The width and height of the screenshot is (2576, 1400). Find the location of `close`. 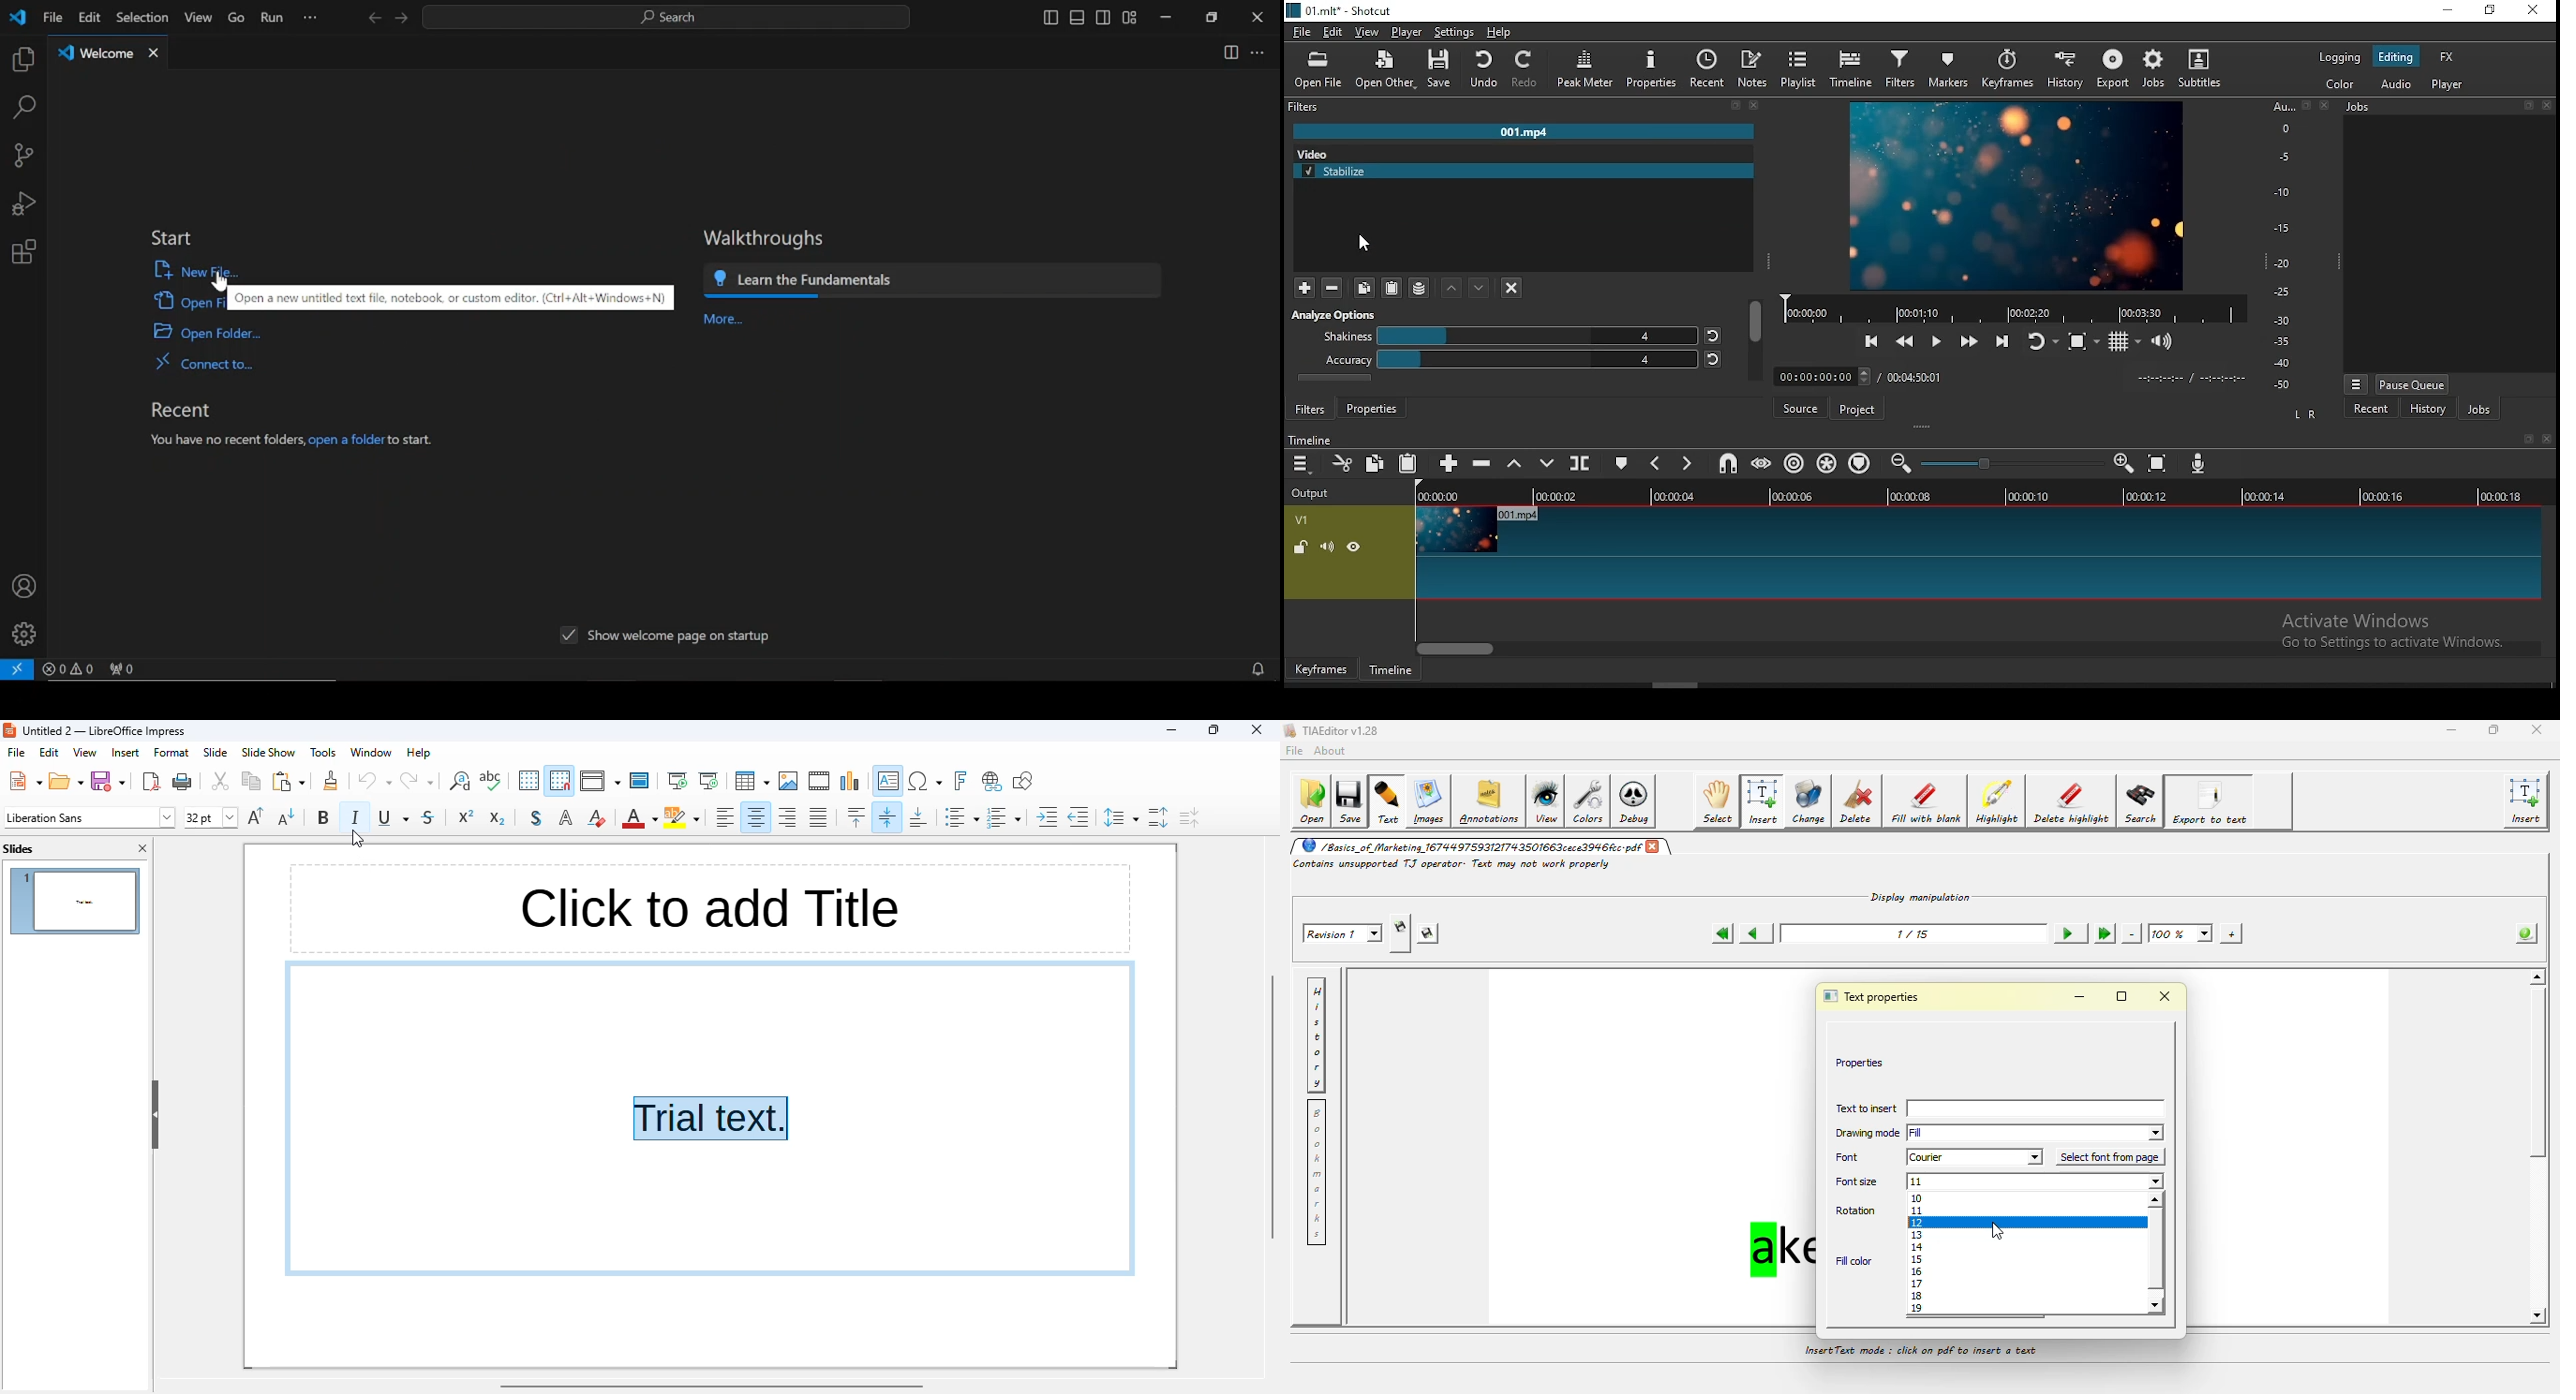

close is located at coordinates (2549, 440).